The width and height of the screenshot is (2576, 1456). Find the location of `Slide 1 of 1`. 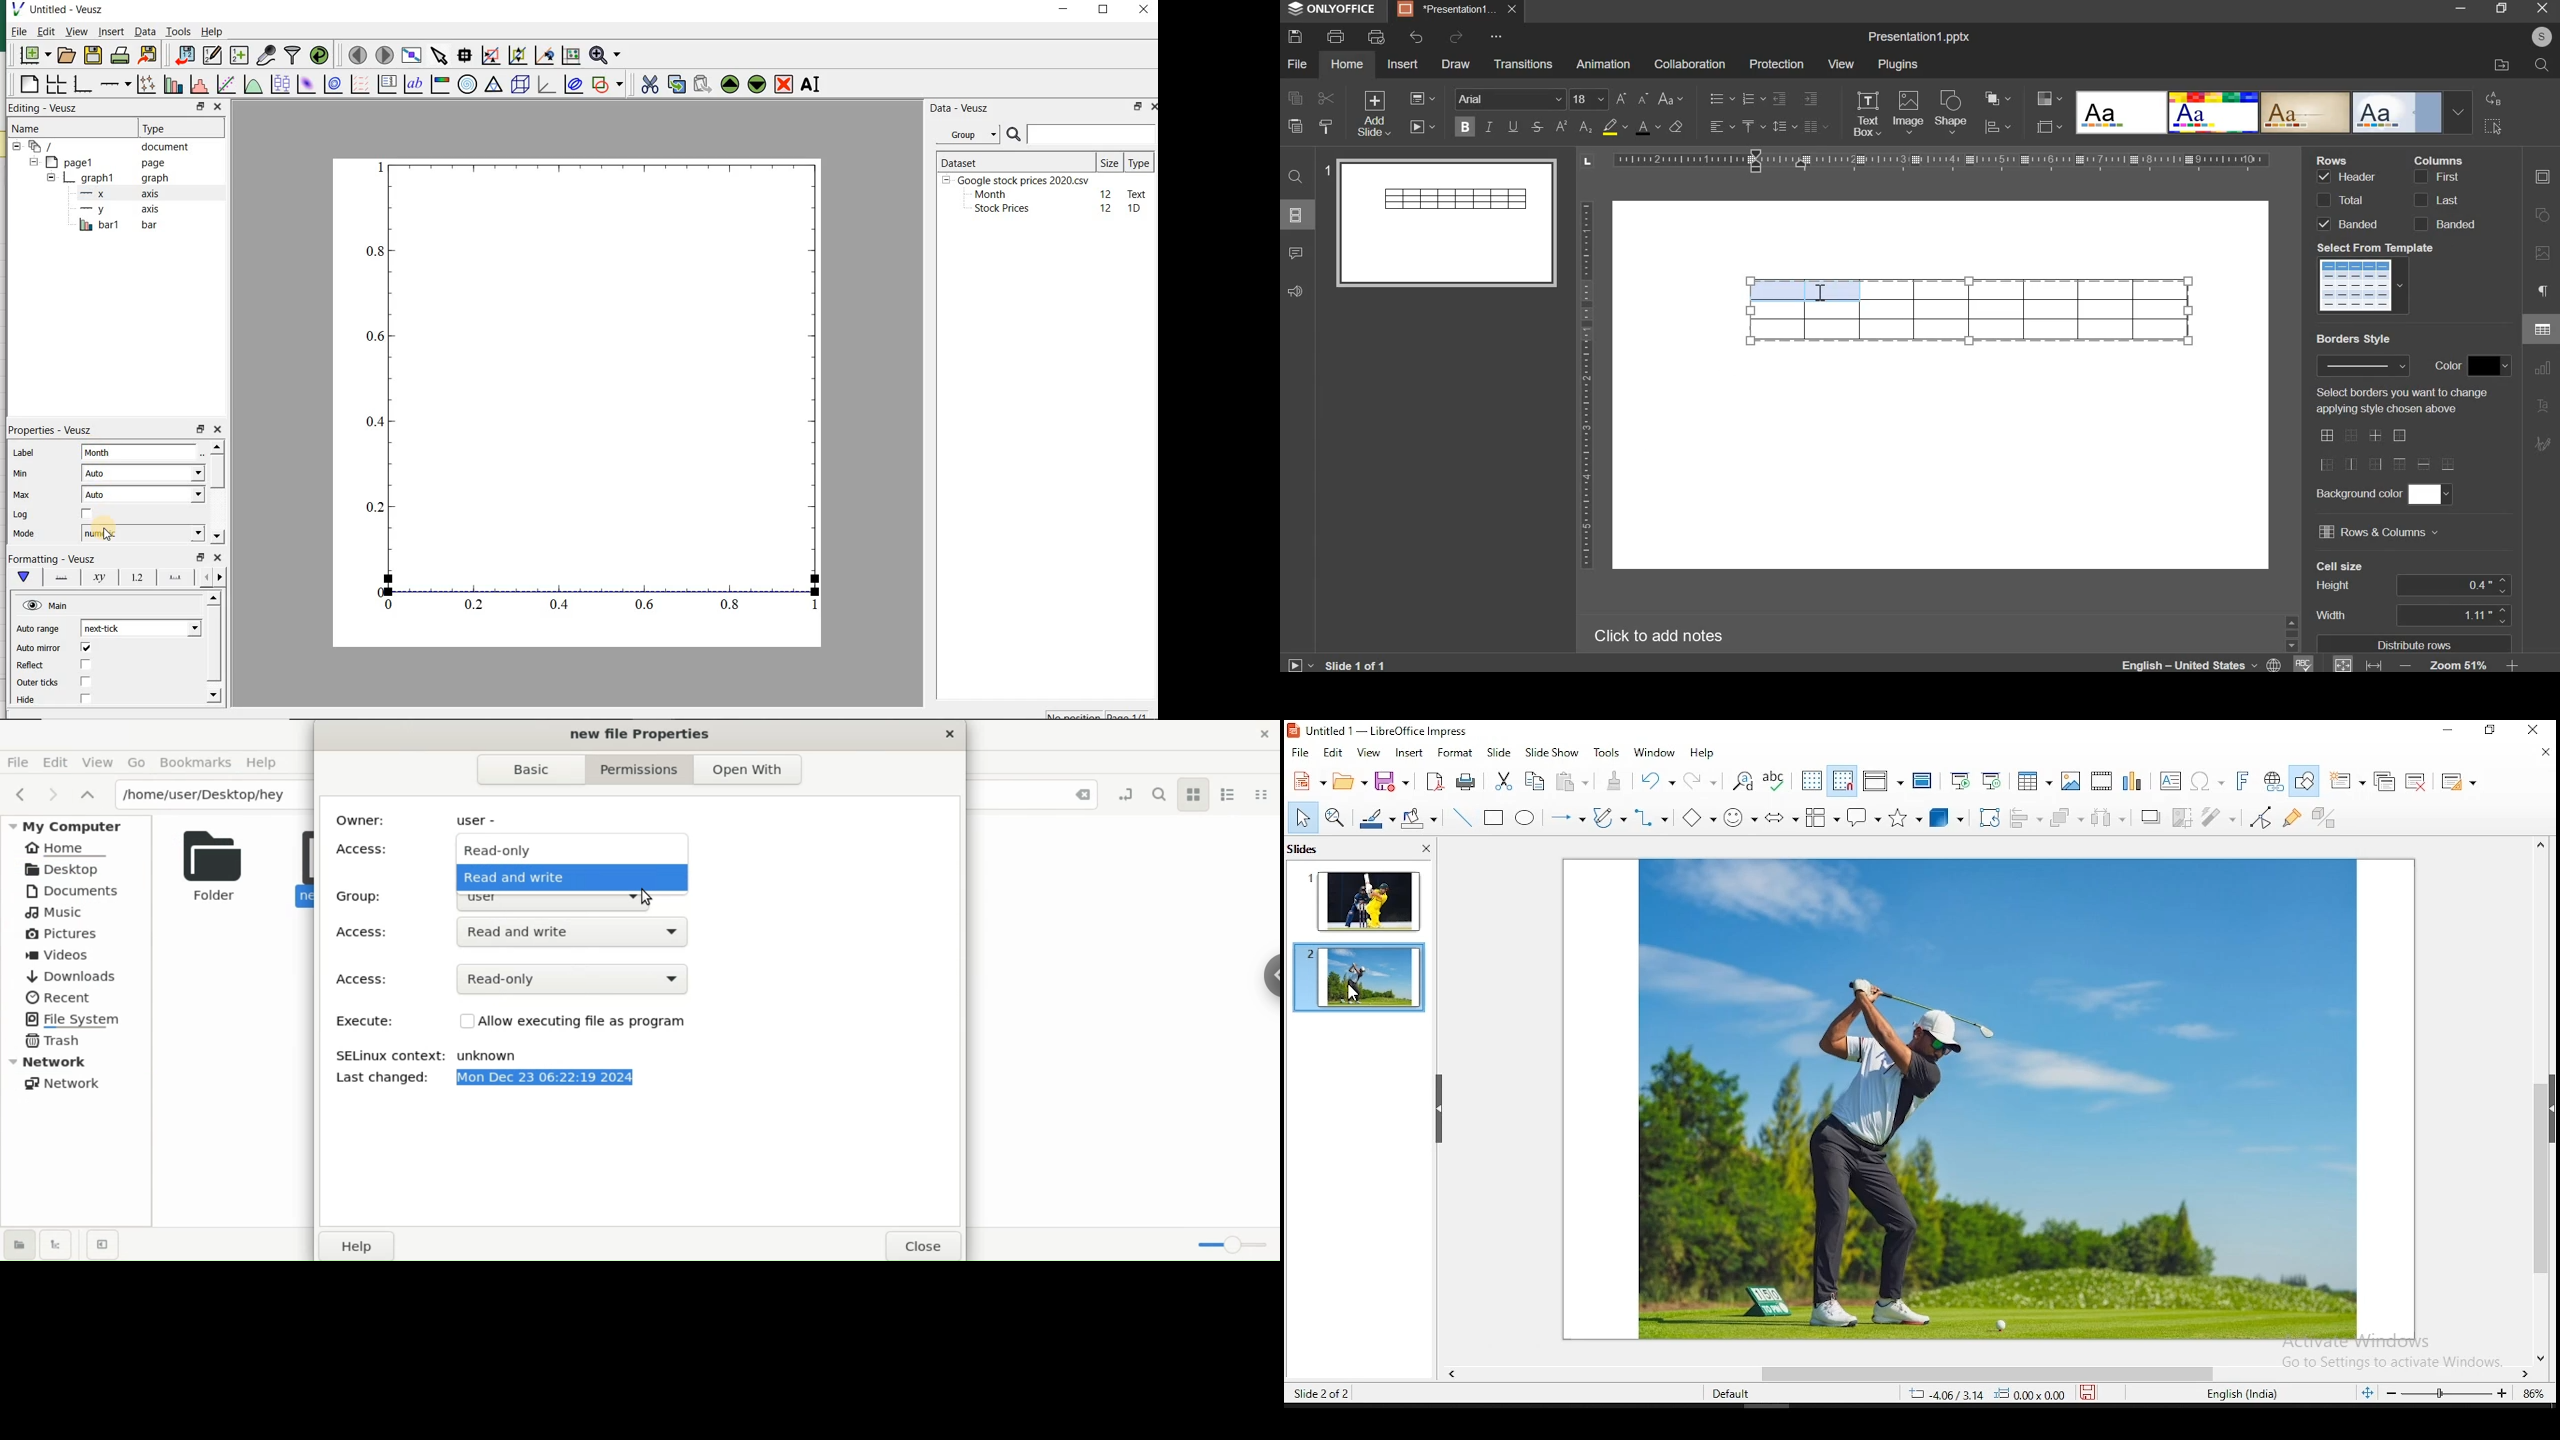

Slide 1 of 1 is located at coordinates (1336, 665).